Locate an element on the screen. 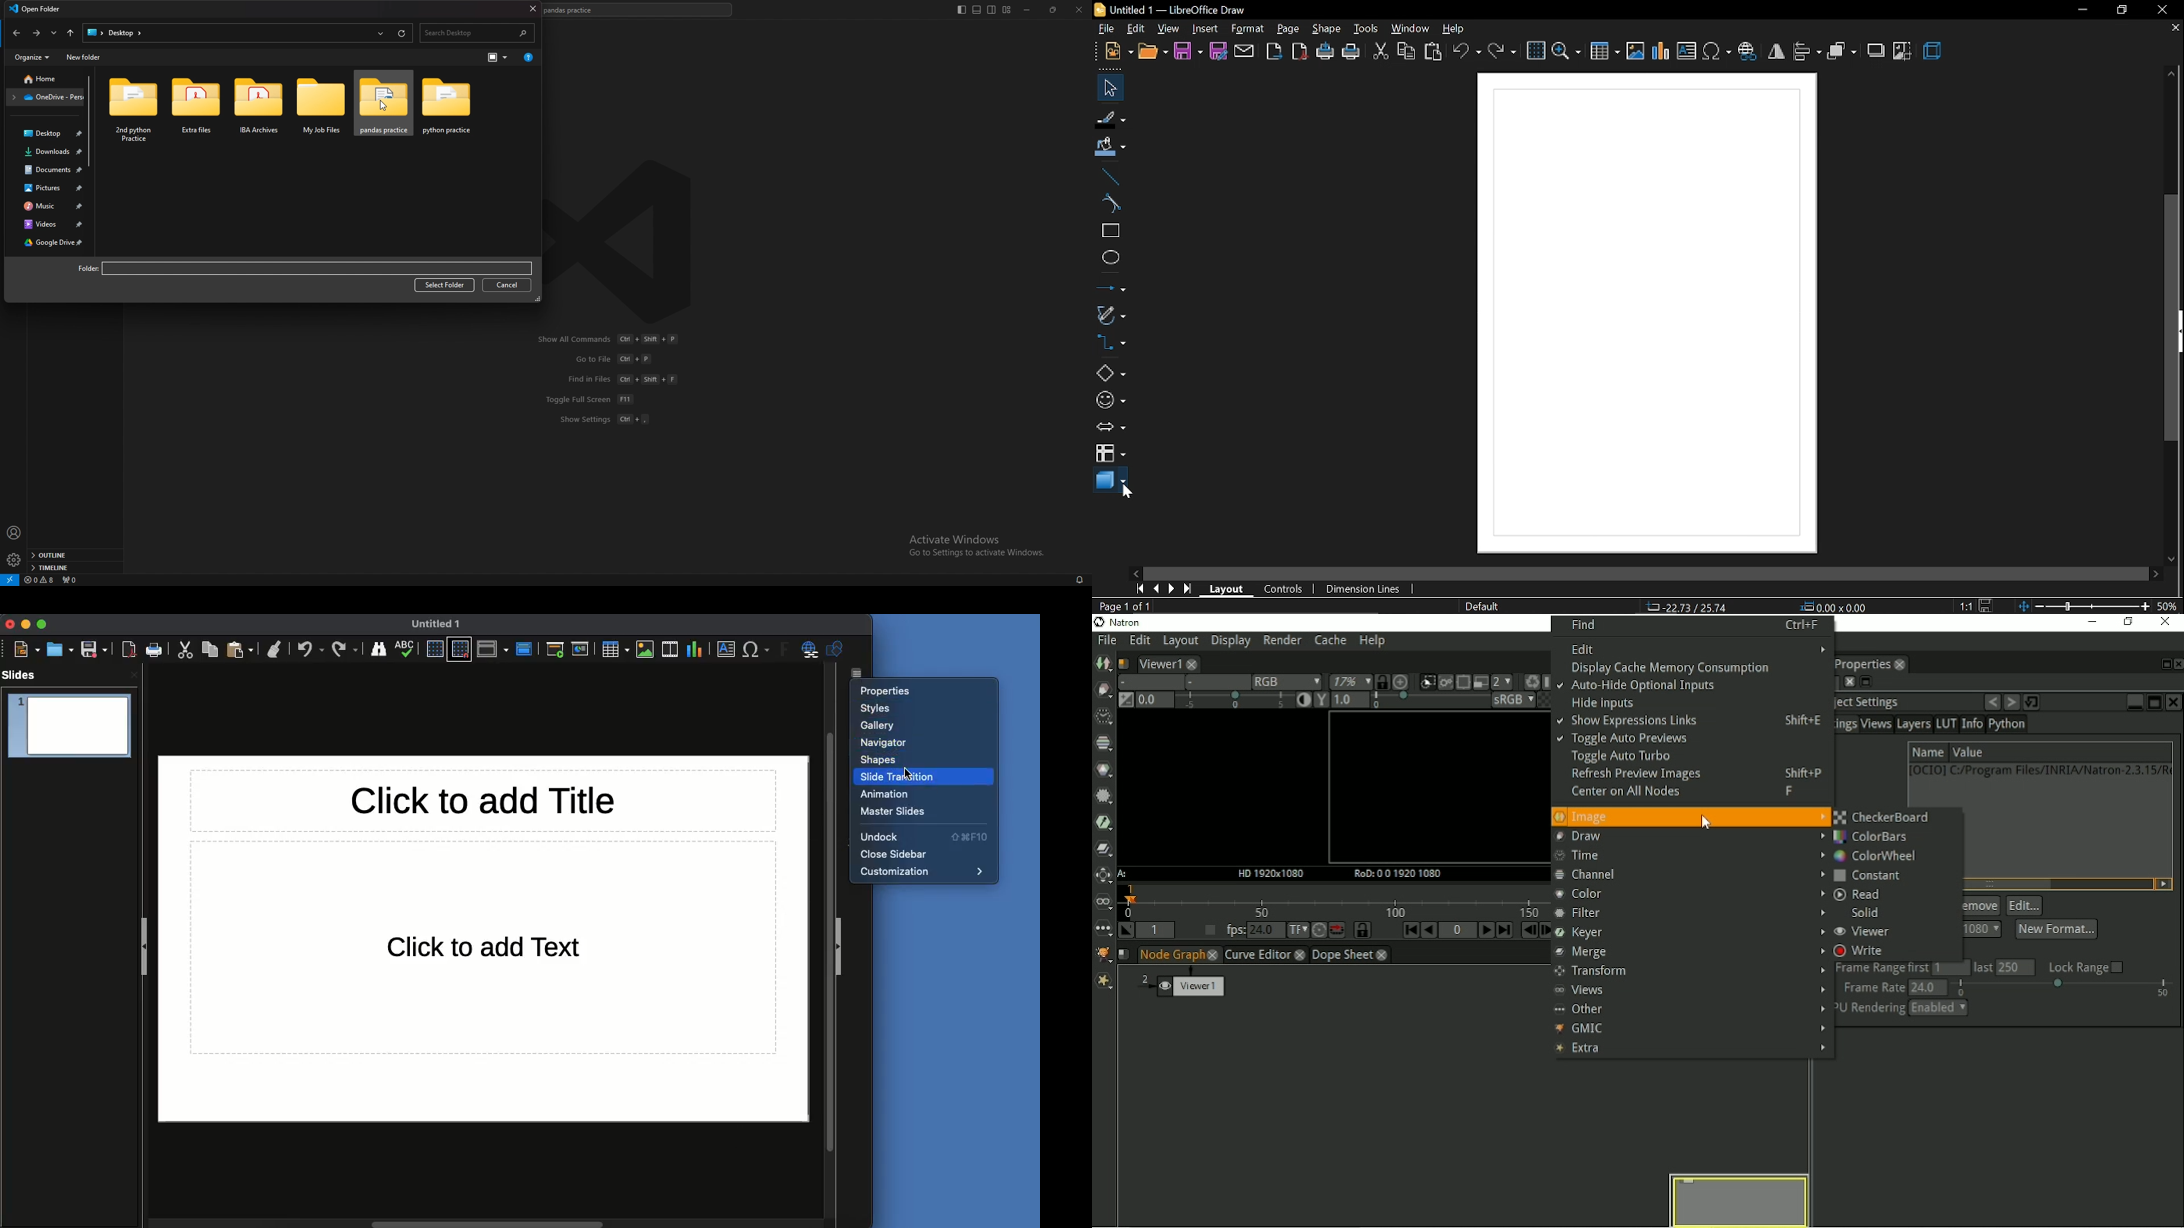 The image size is (2184, 1232). Undock is located at coordinates (895, 837).